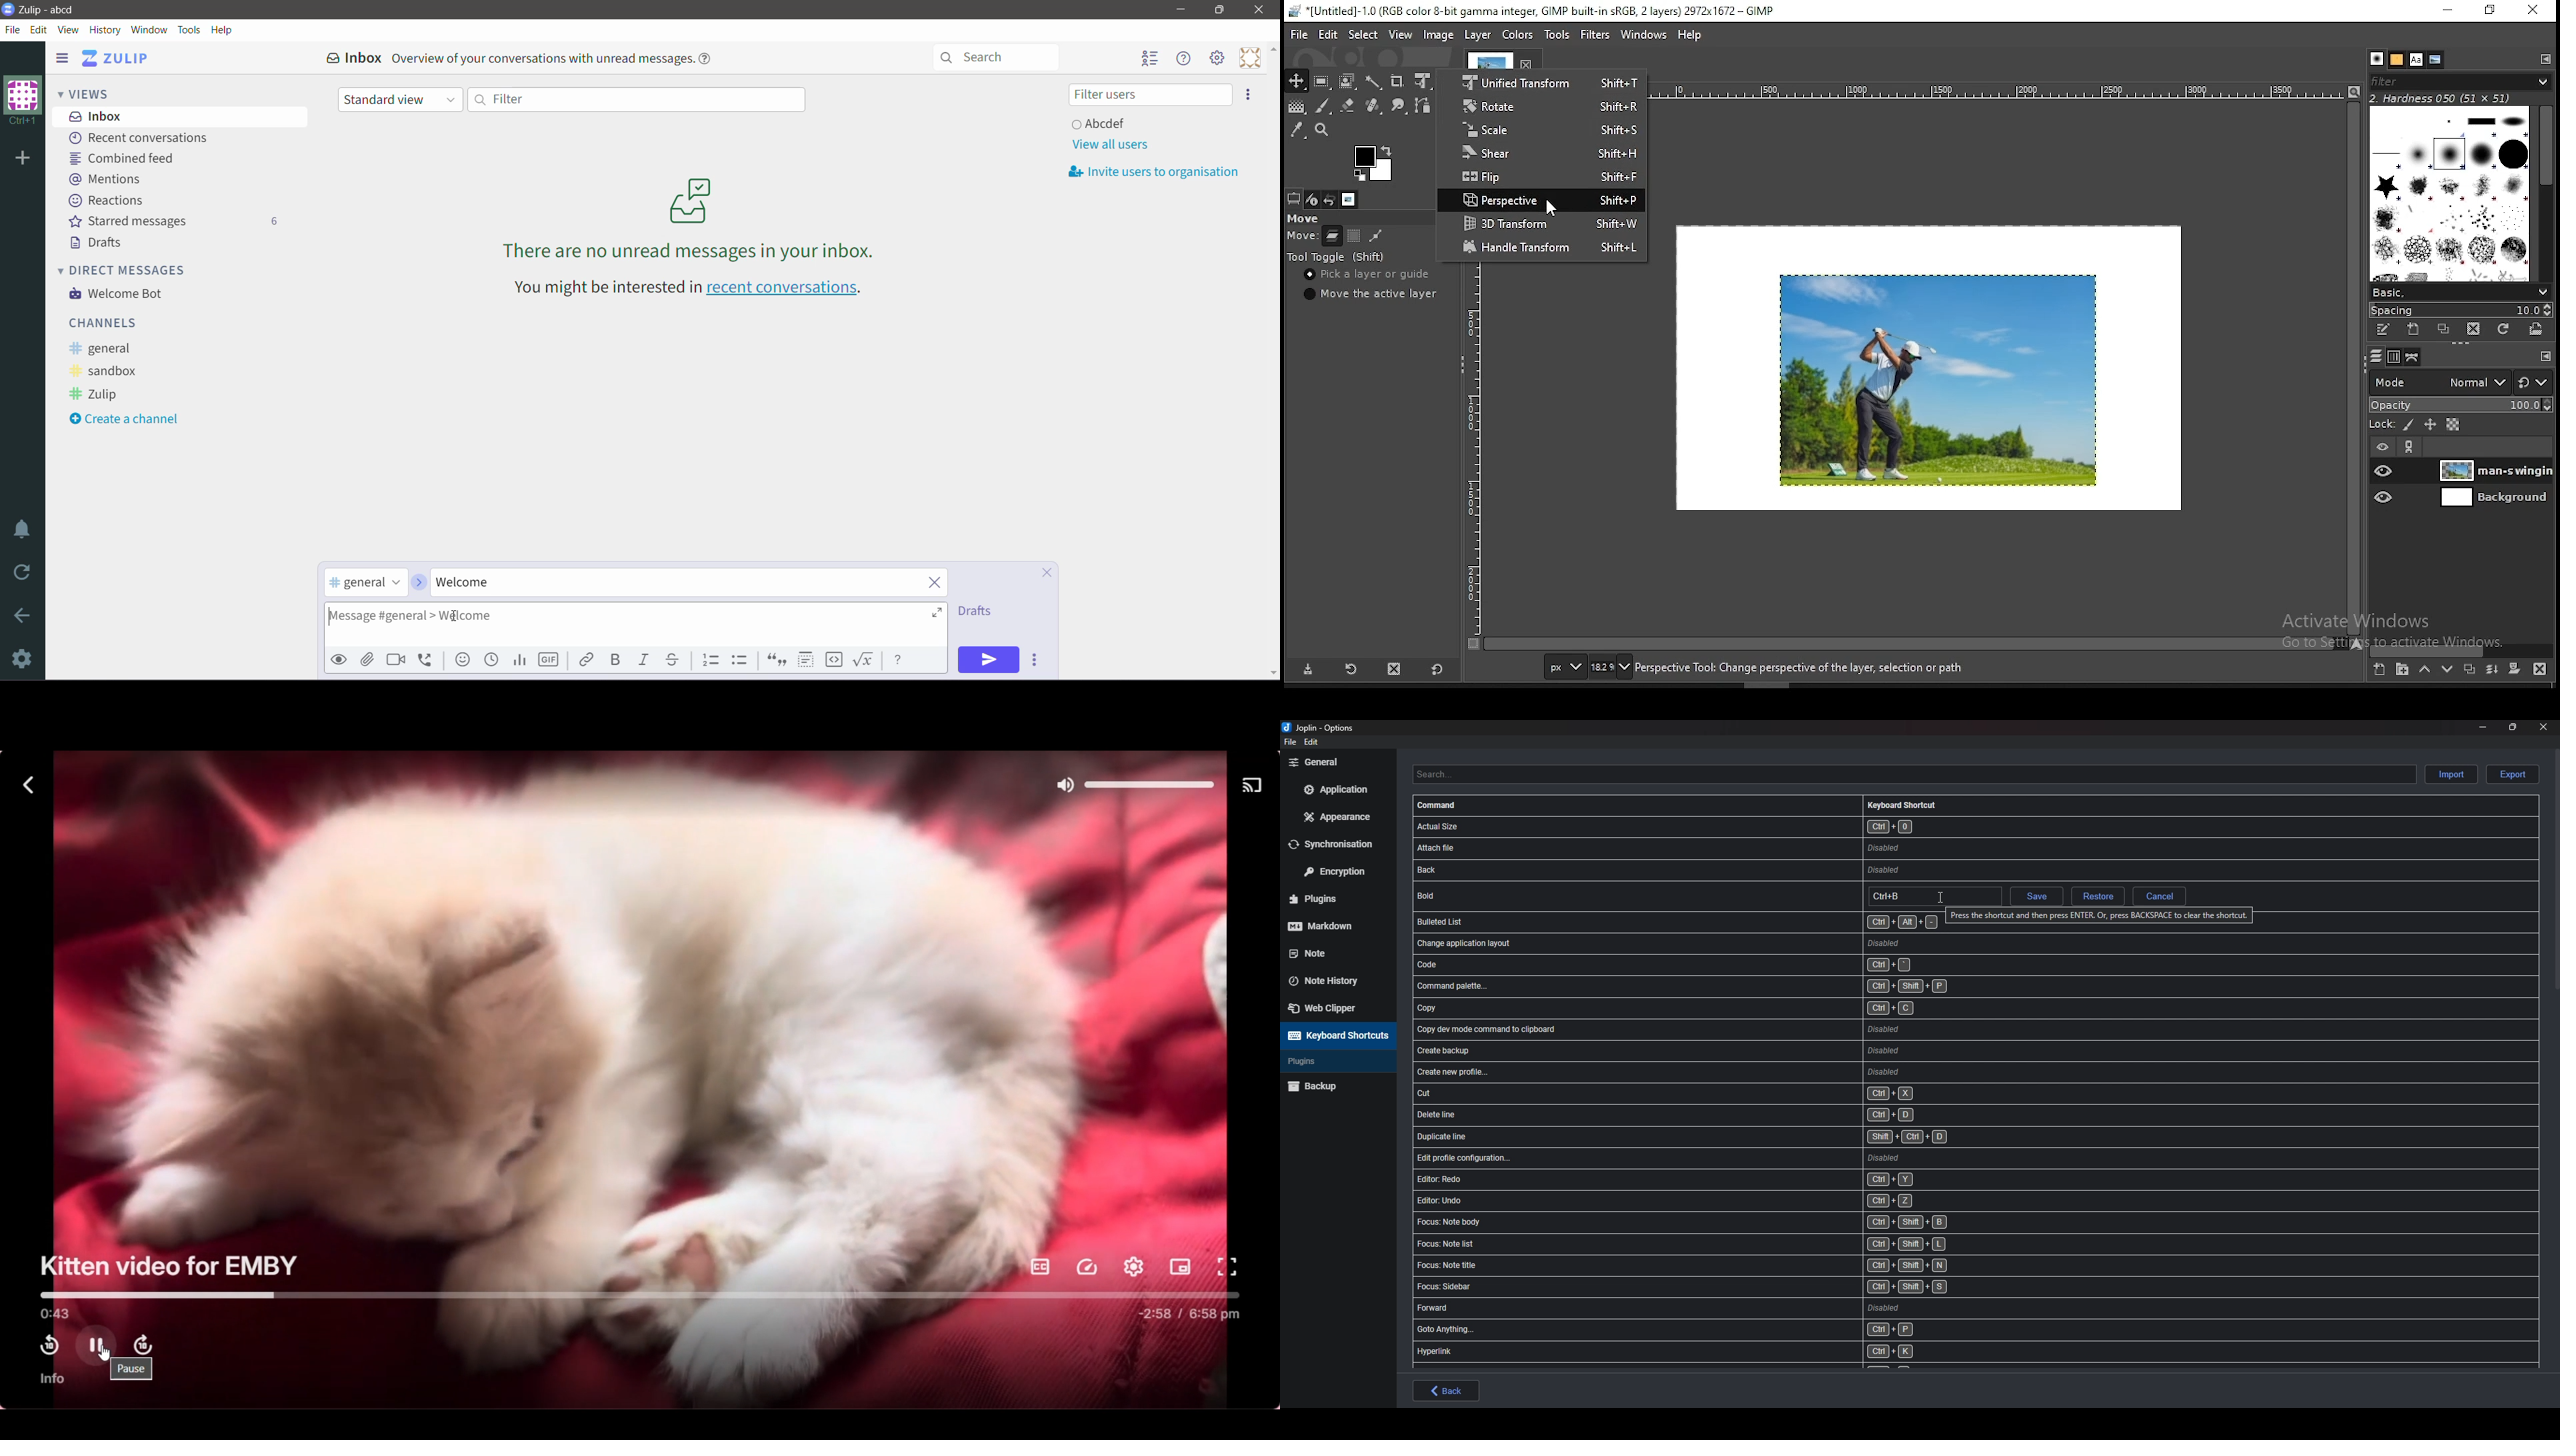 Image resolution: width=2576 pixels, height=1456 pixels. What do you see at coordinates (1452, 199) in the screenshot?
I see `configure this tab` at bounding box center [1452, 199].